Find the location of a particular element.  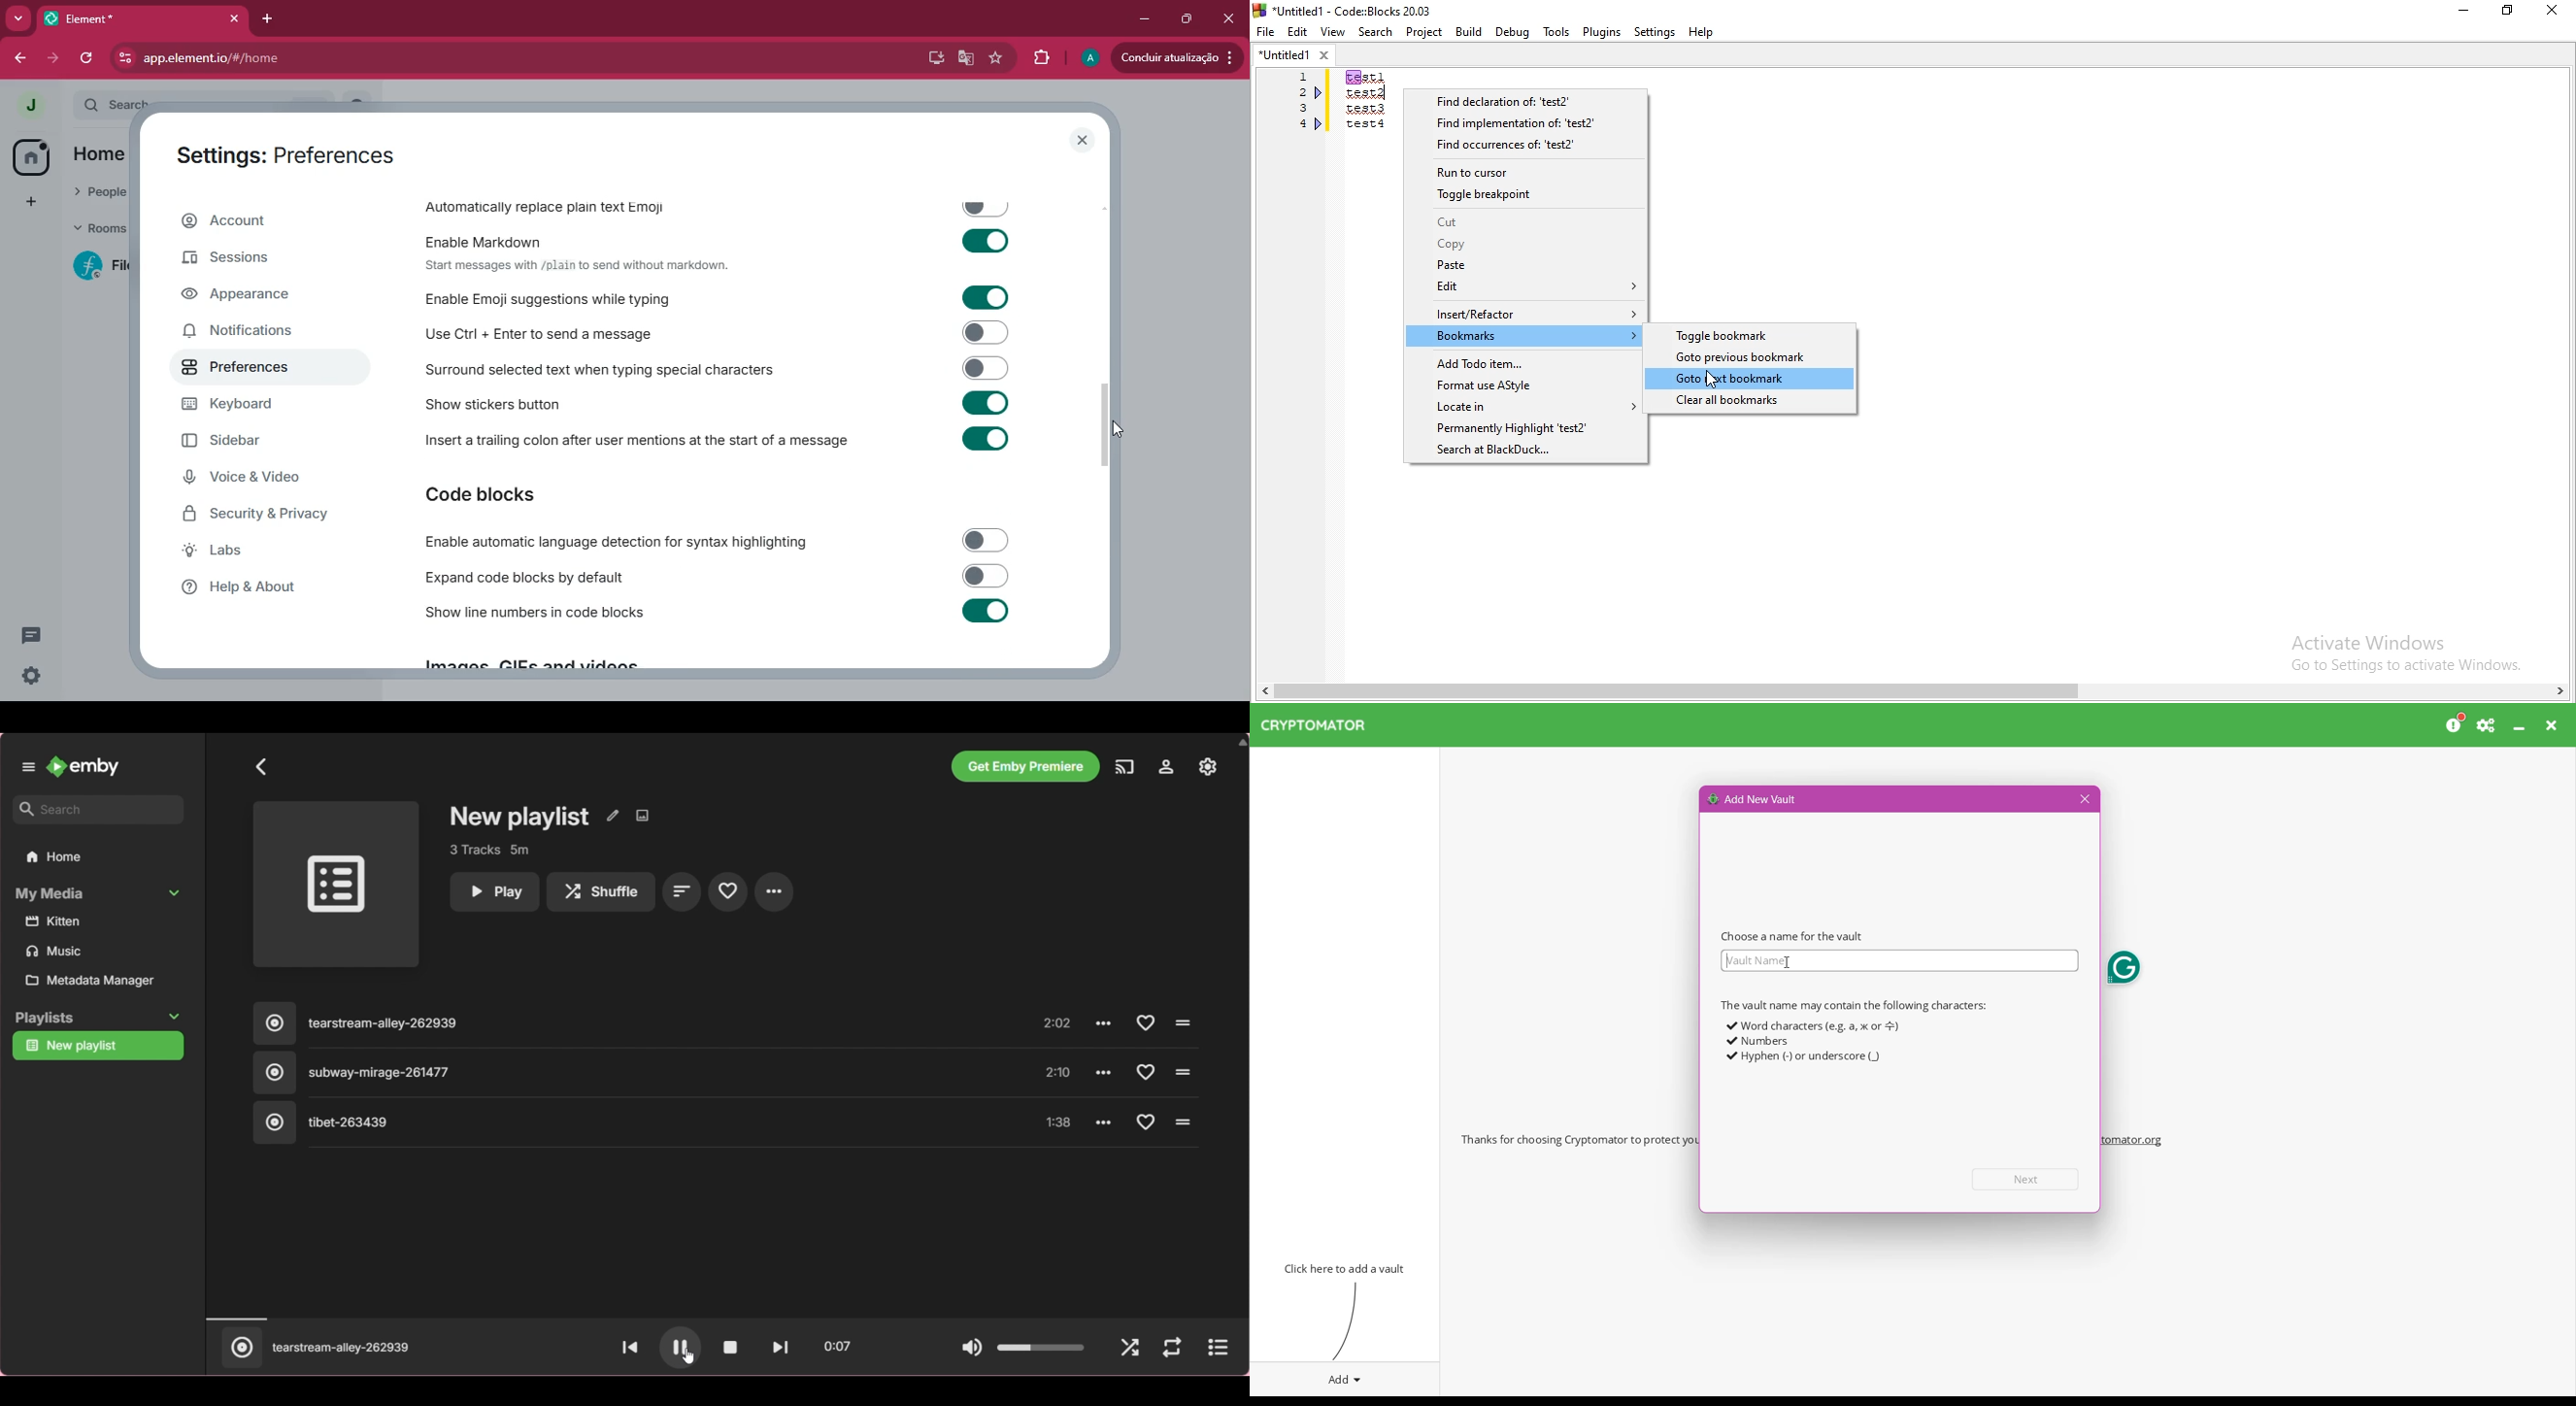

Find declaration of: "test2"  is located at coordinates (1527, 100).